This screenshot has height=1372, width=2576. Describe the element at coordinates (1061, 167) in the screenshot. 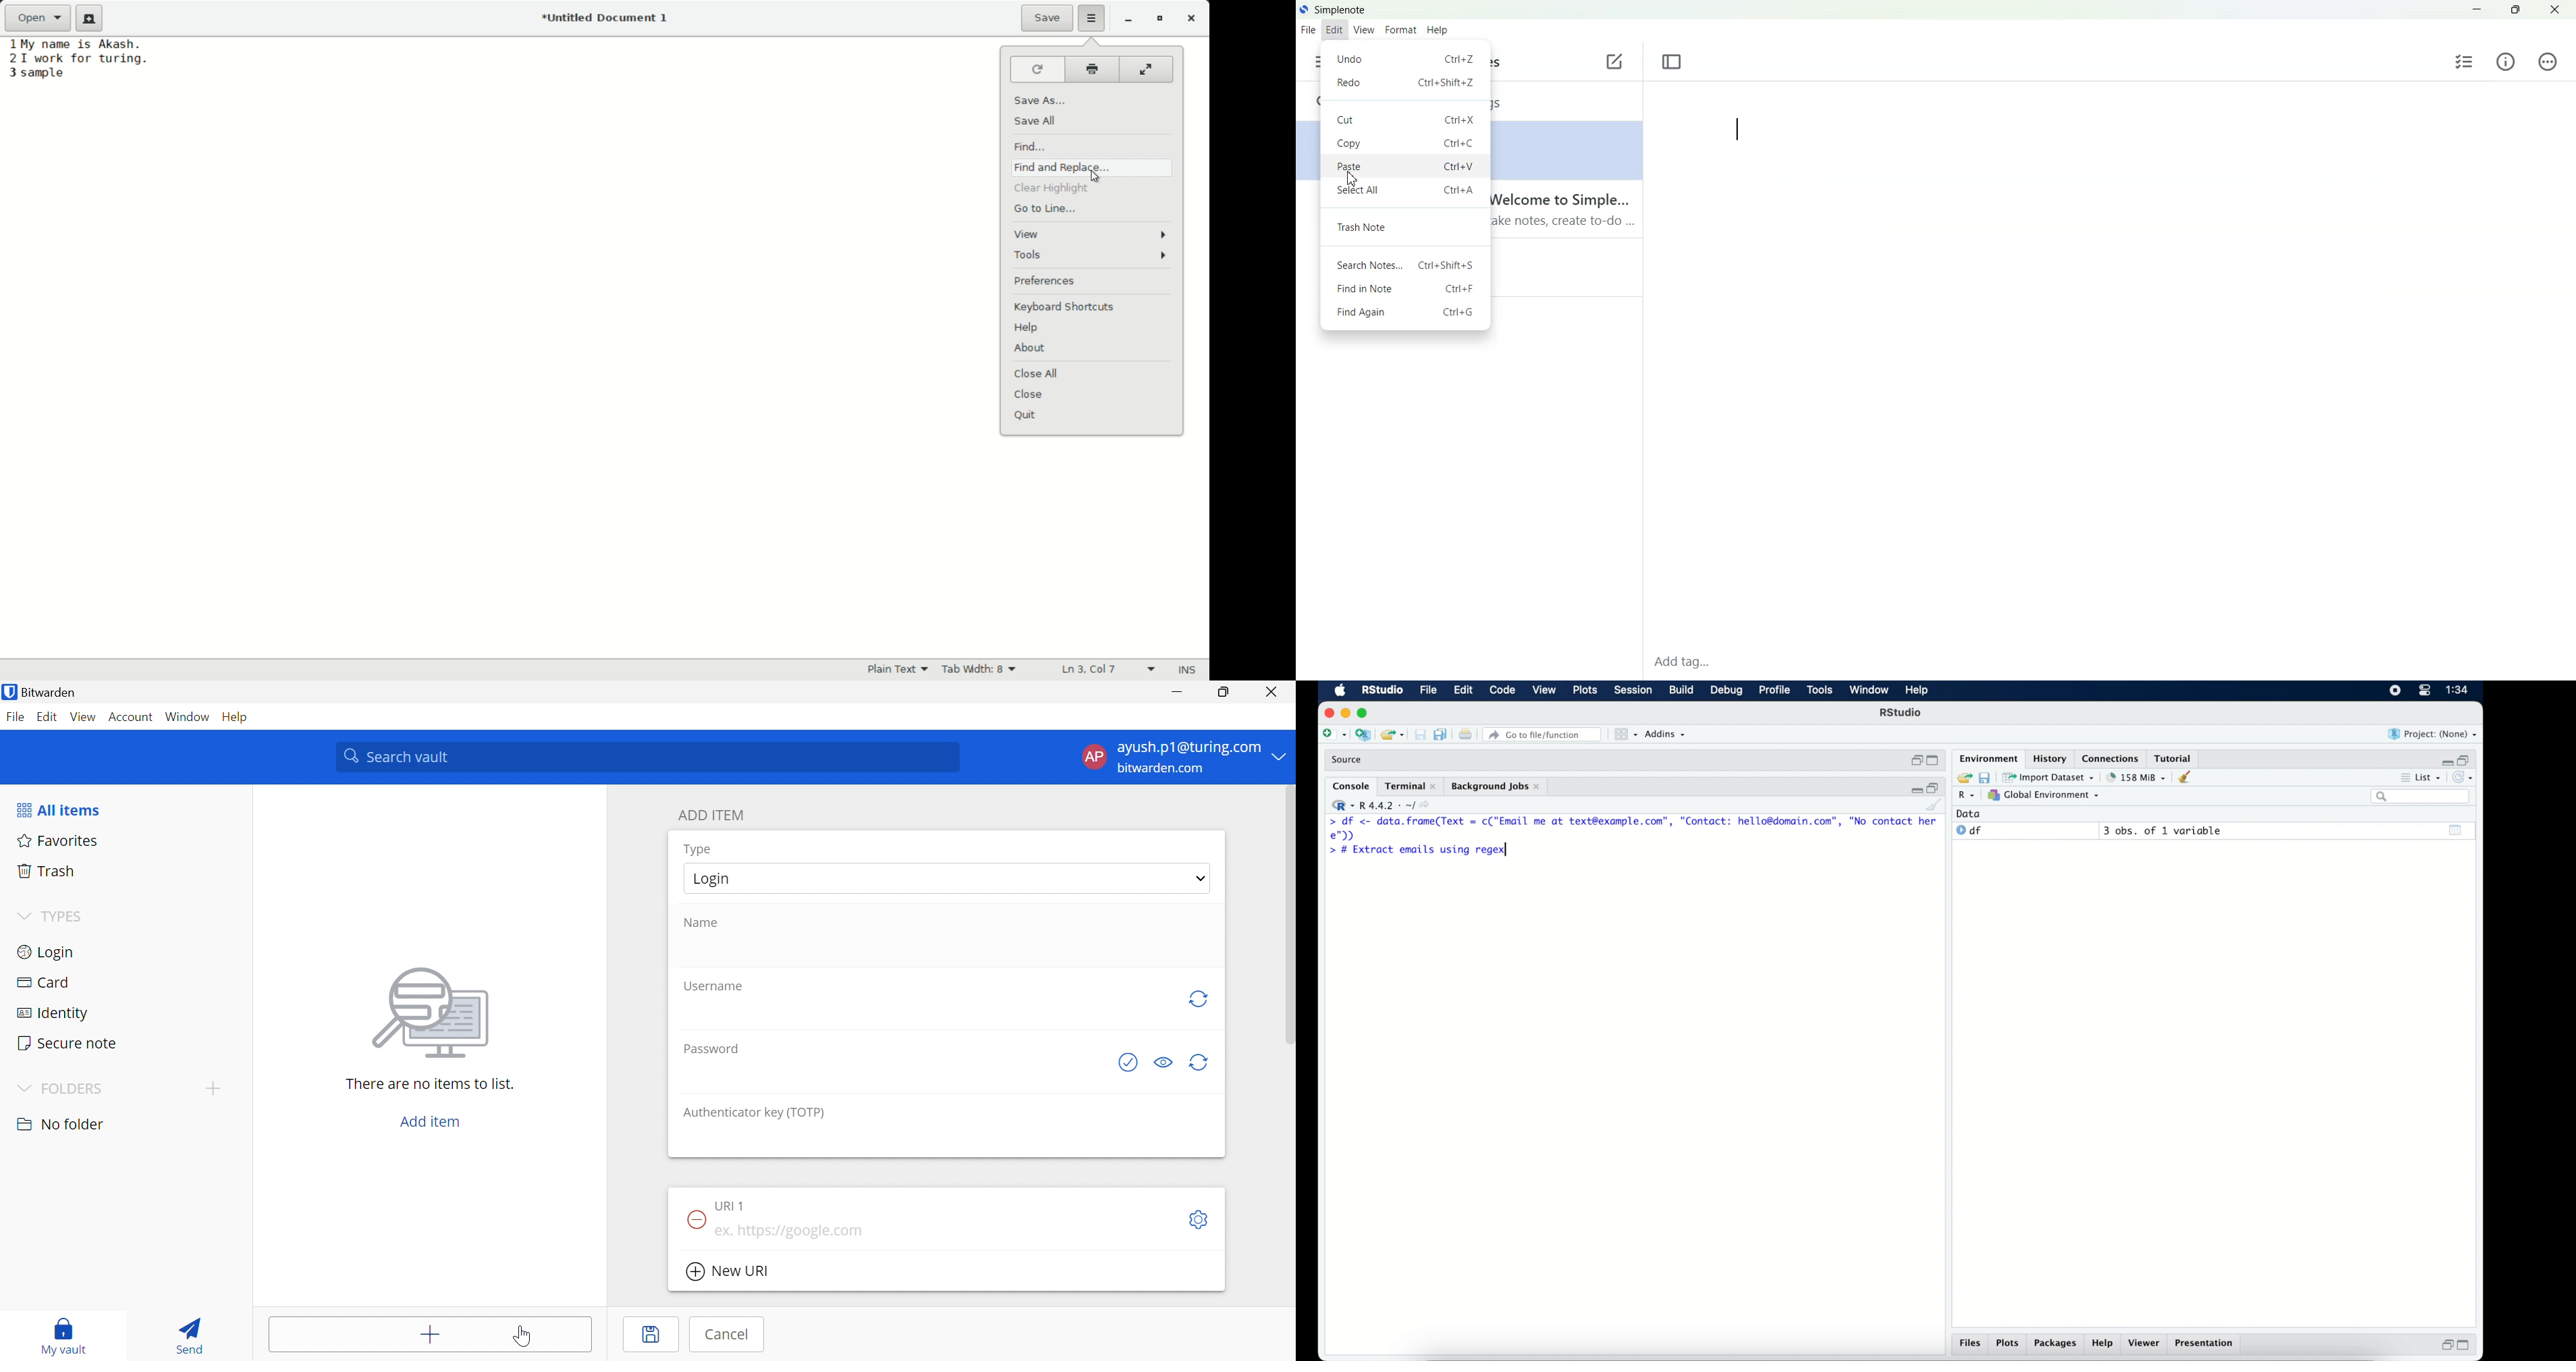

I see `find and replace` at that location.